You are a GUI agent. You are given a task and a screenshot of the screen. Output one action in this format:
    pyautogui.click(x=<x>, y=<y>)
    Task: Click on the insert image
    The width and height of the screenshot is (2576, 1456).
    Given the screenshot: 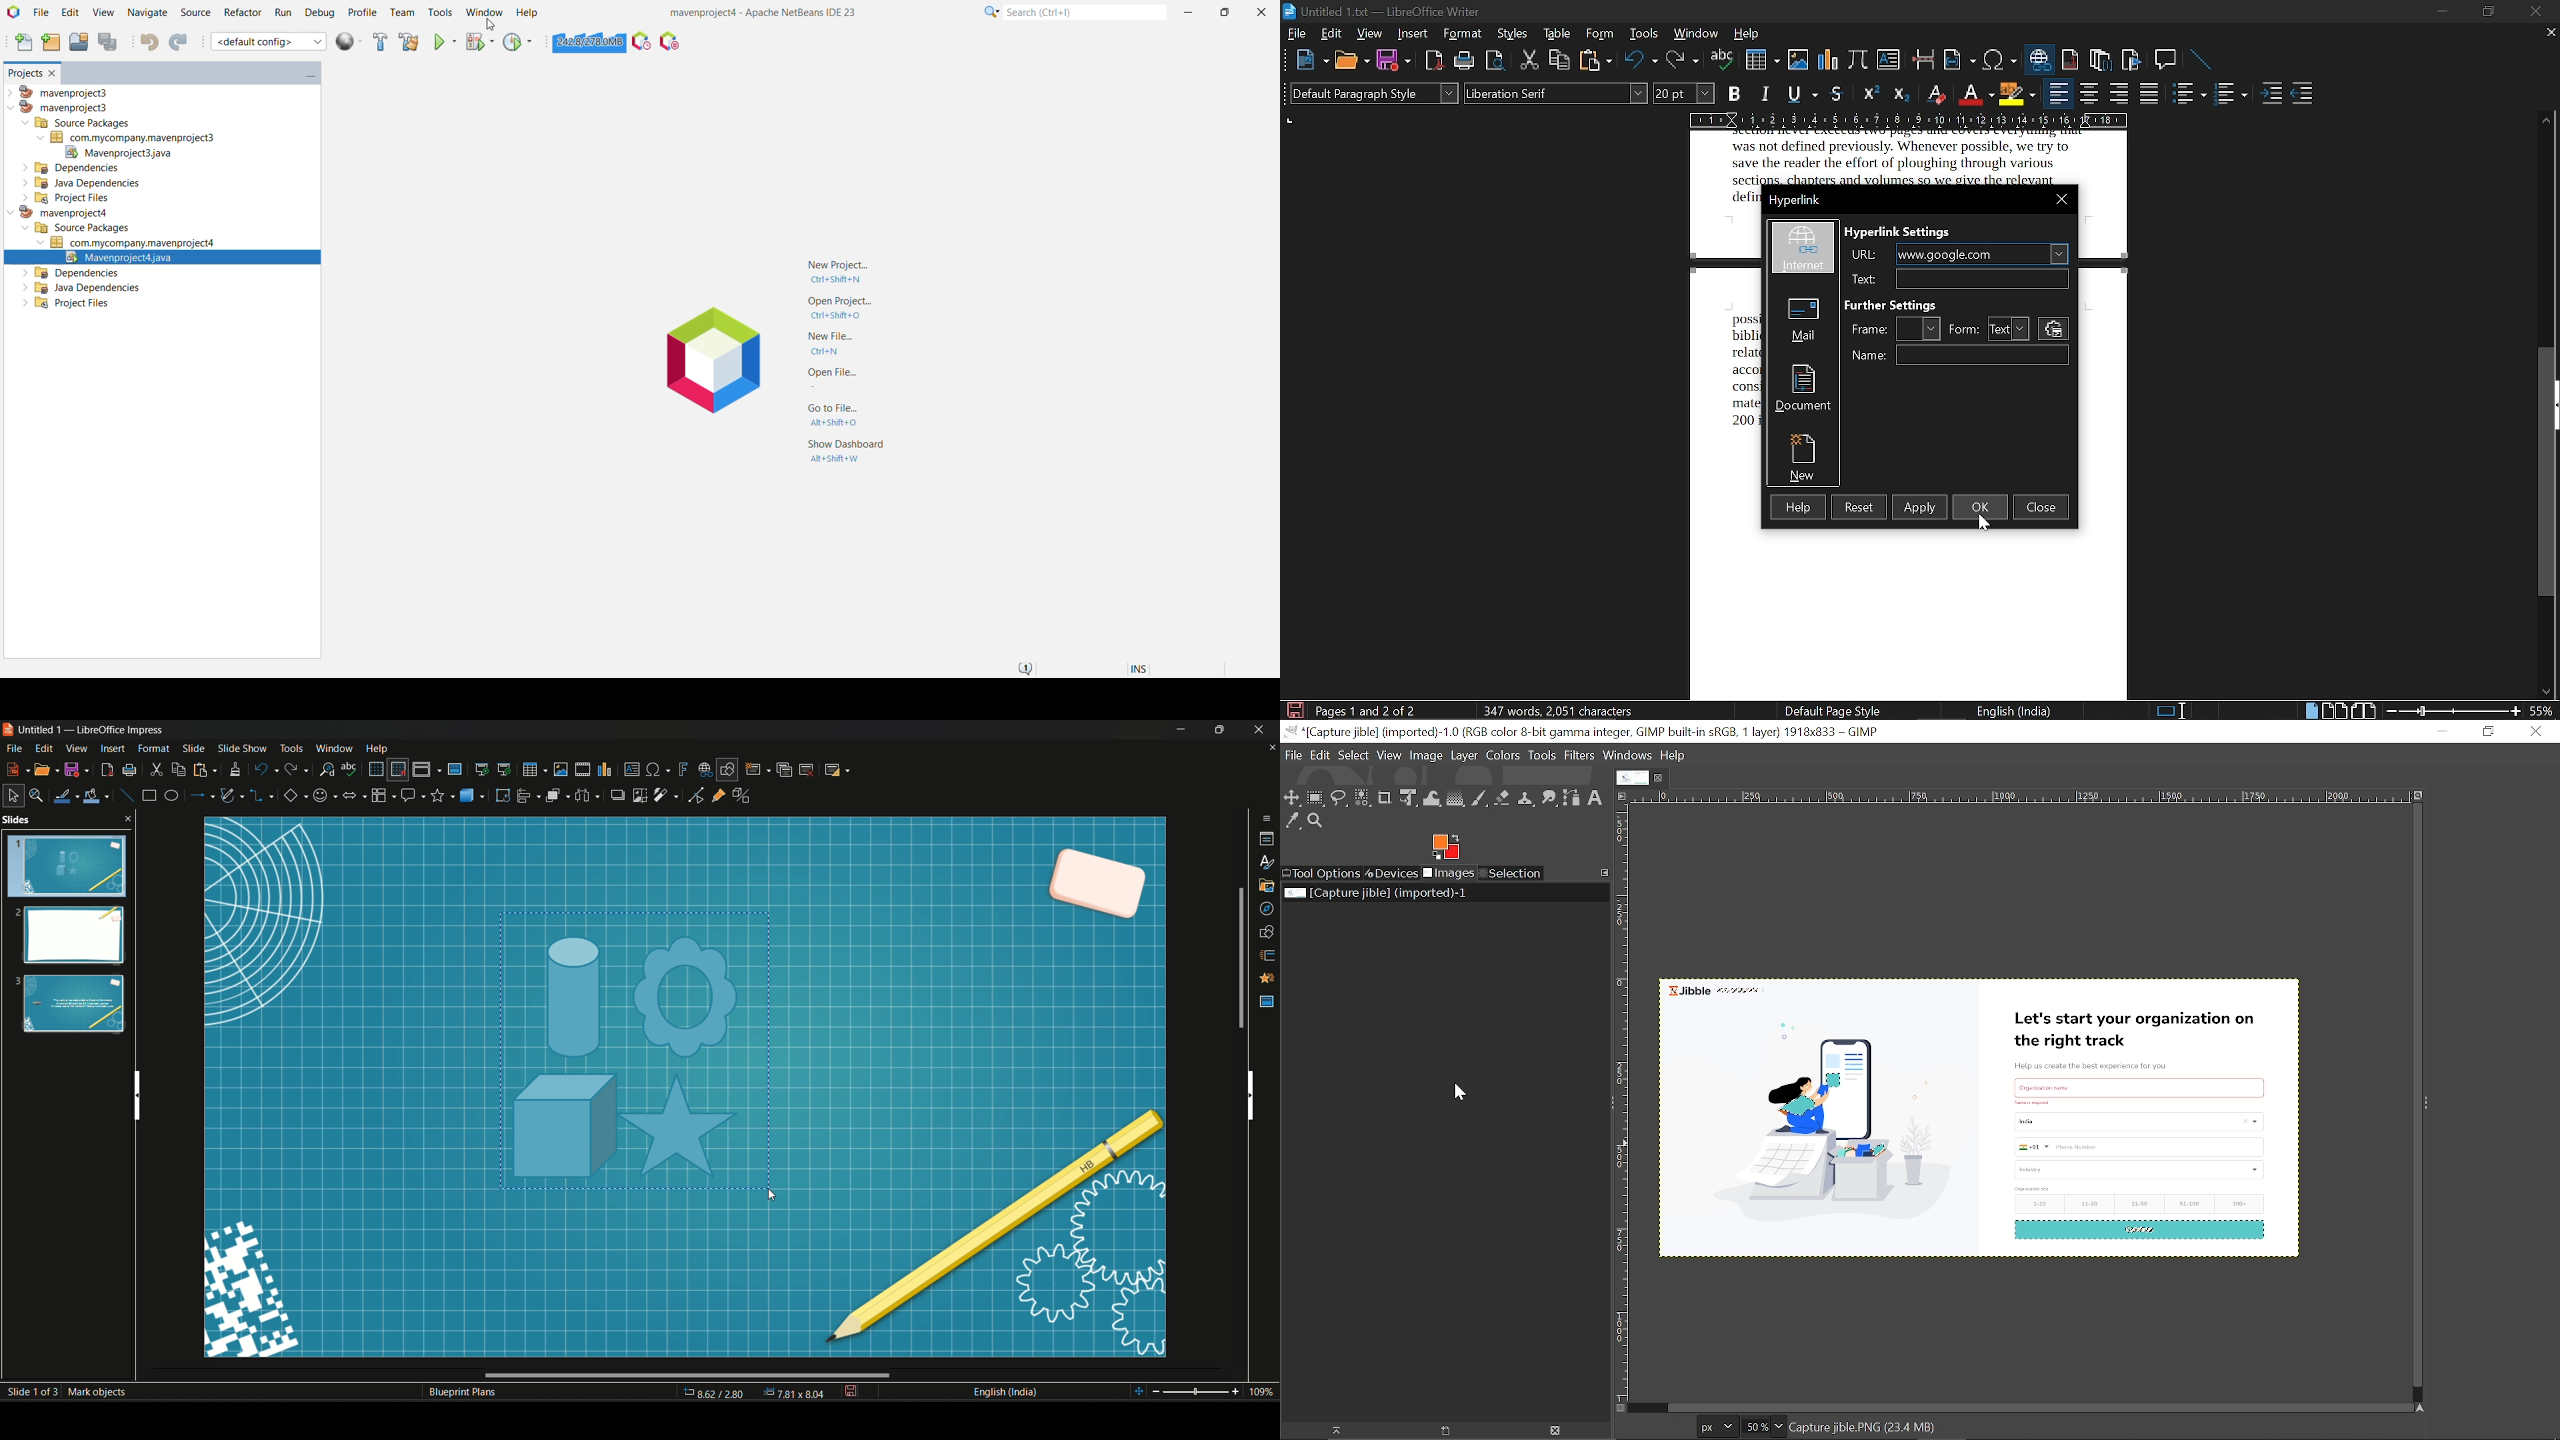 What is the action you would take?
    pyautogui.click(x=561, y=769)
    